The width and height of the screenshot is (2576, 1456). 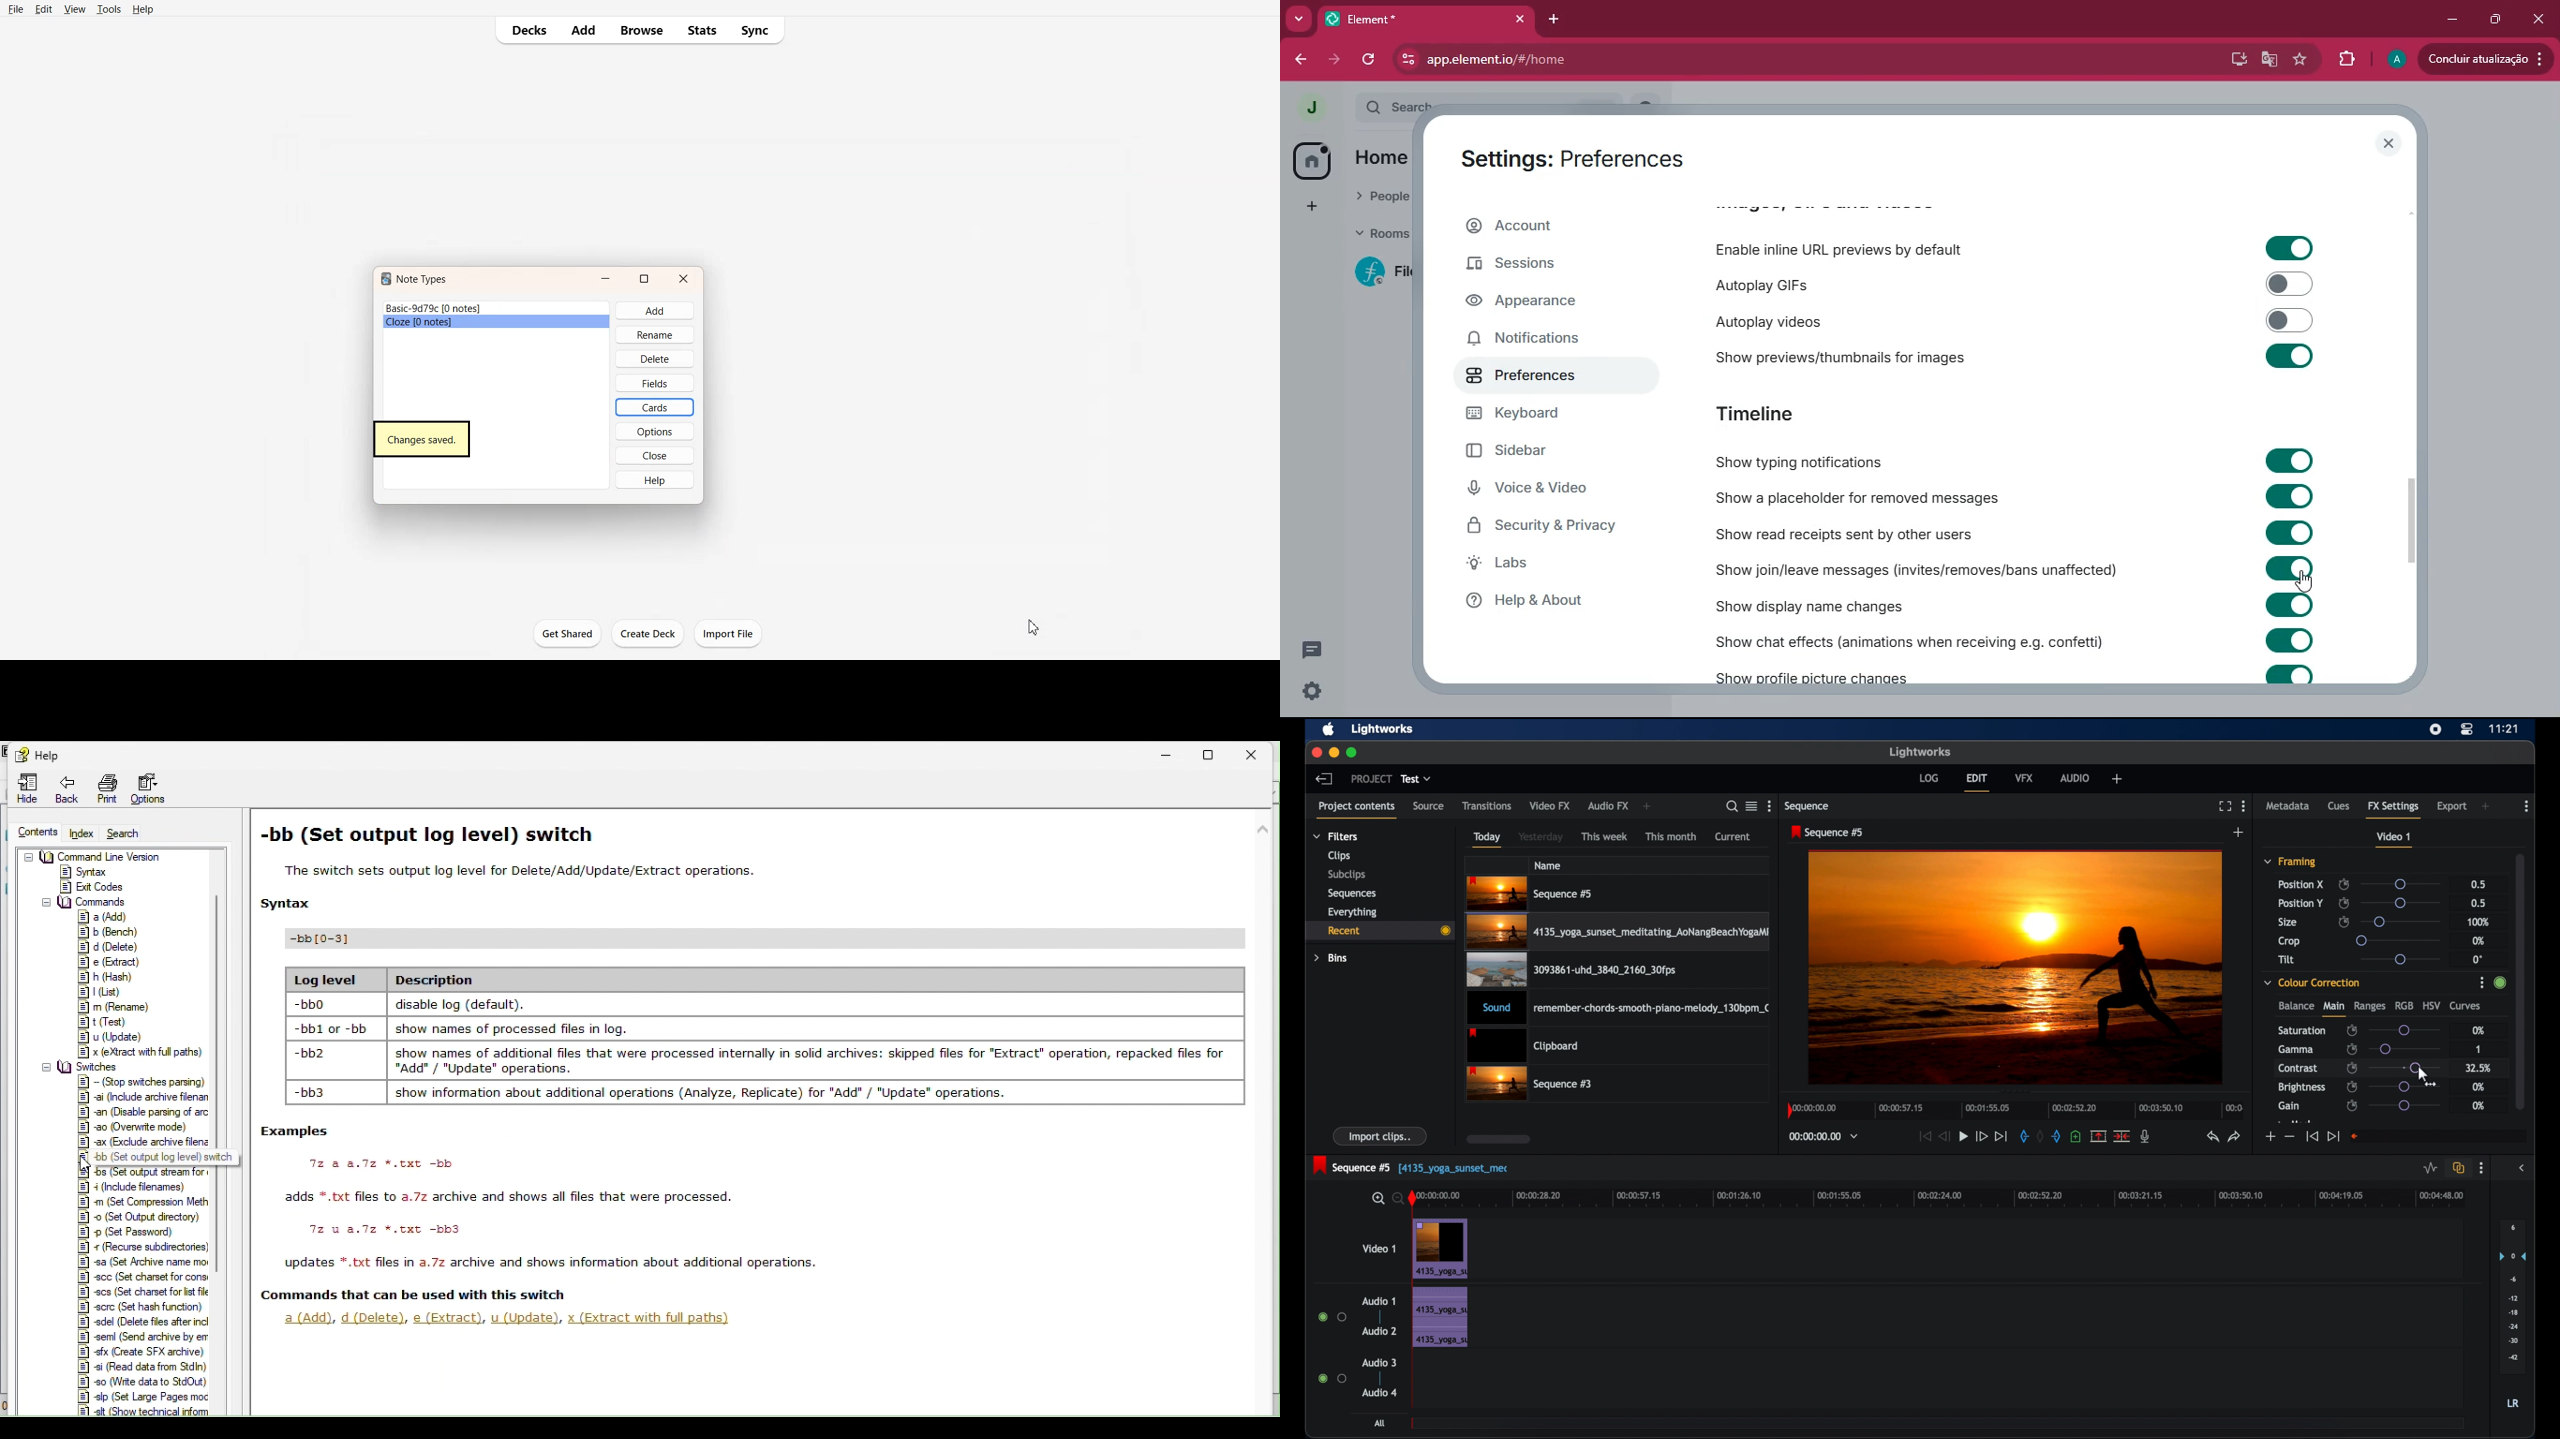 What do you see at coordinates (1903, 641) in the screenshot?
I see `show chat effects (animations when receiving e.g. confetti)` at bounding box center [1903, 641].